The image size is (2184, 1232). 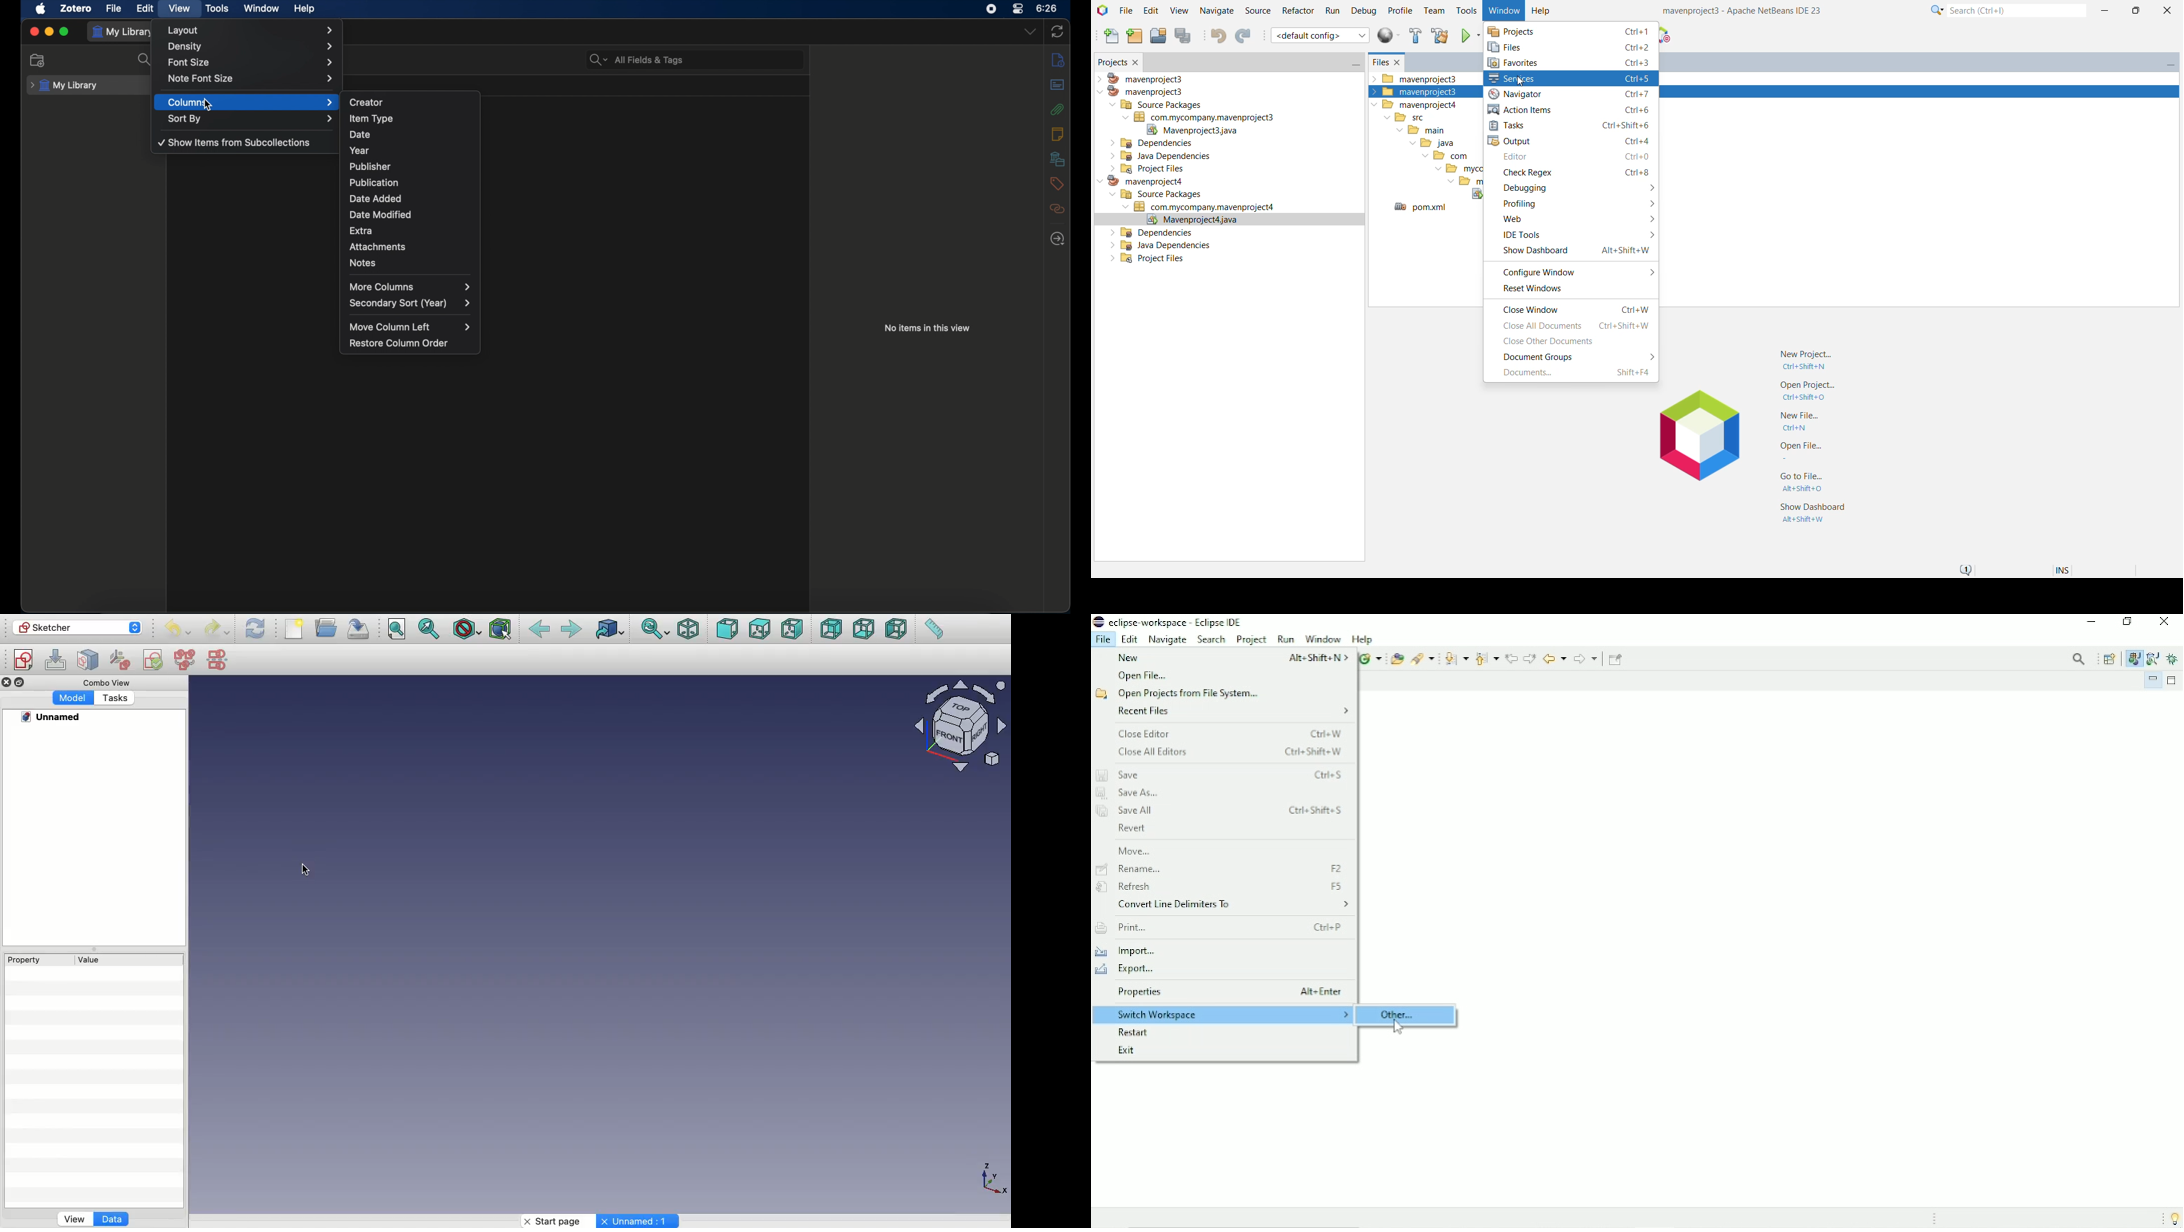 I want to click on Show Dashboard, so click(x=1810, y=515).